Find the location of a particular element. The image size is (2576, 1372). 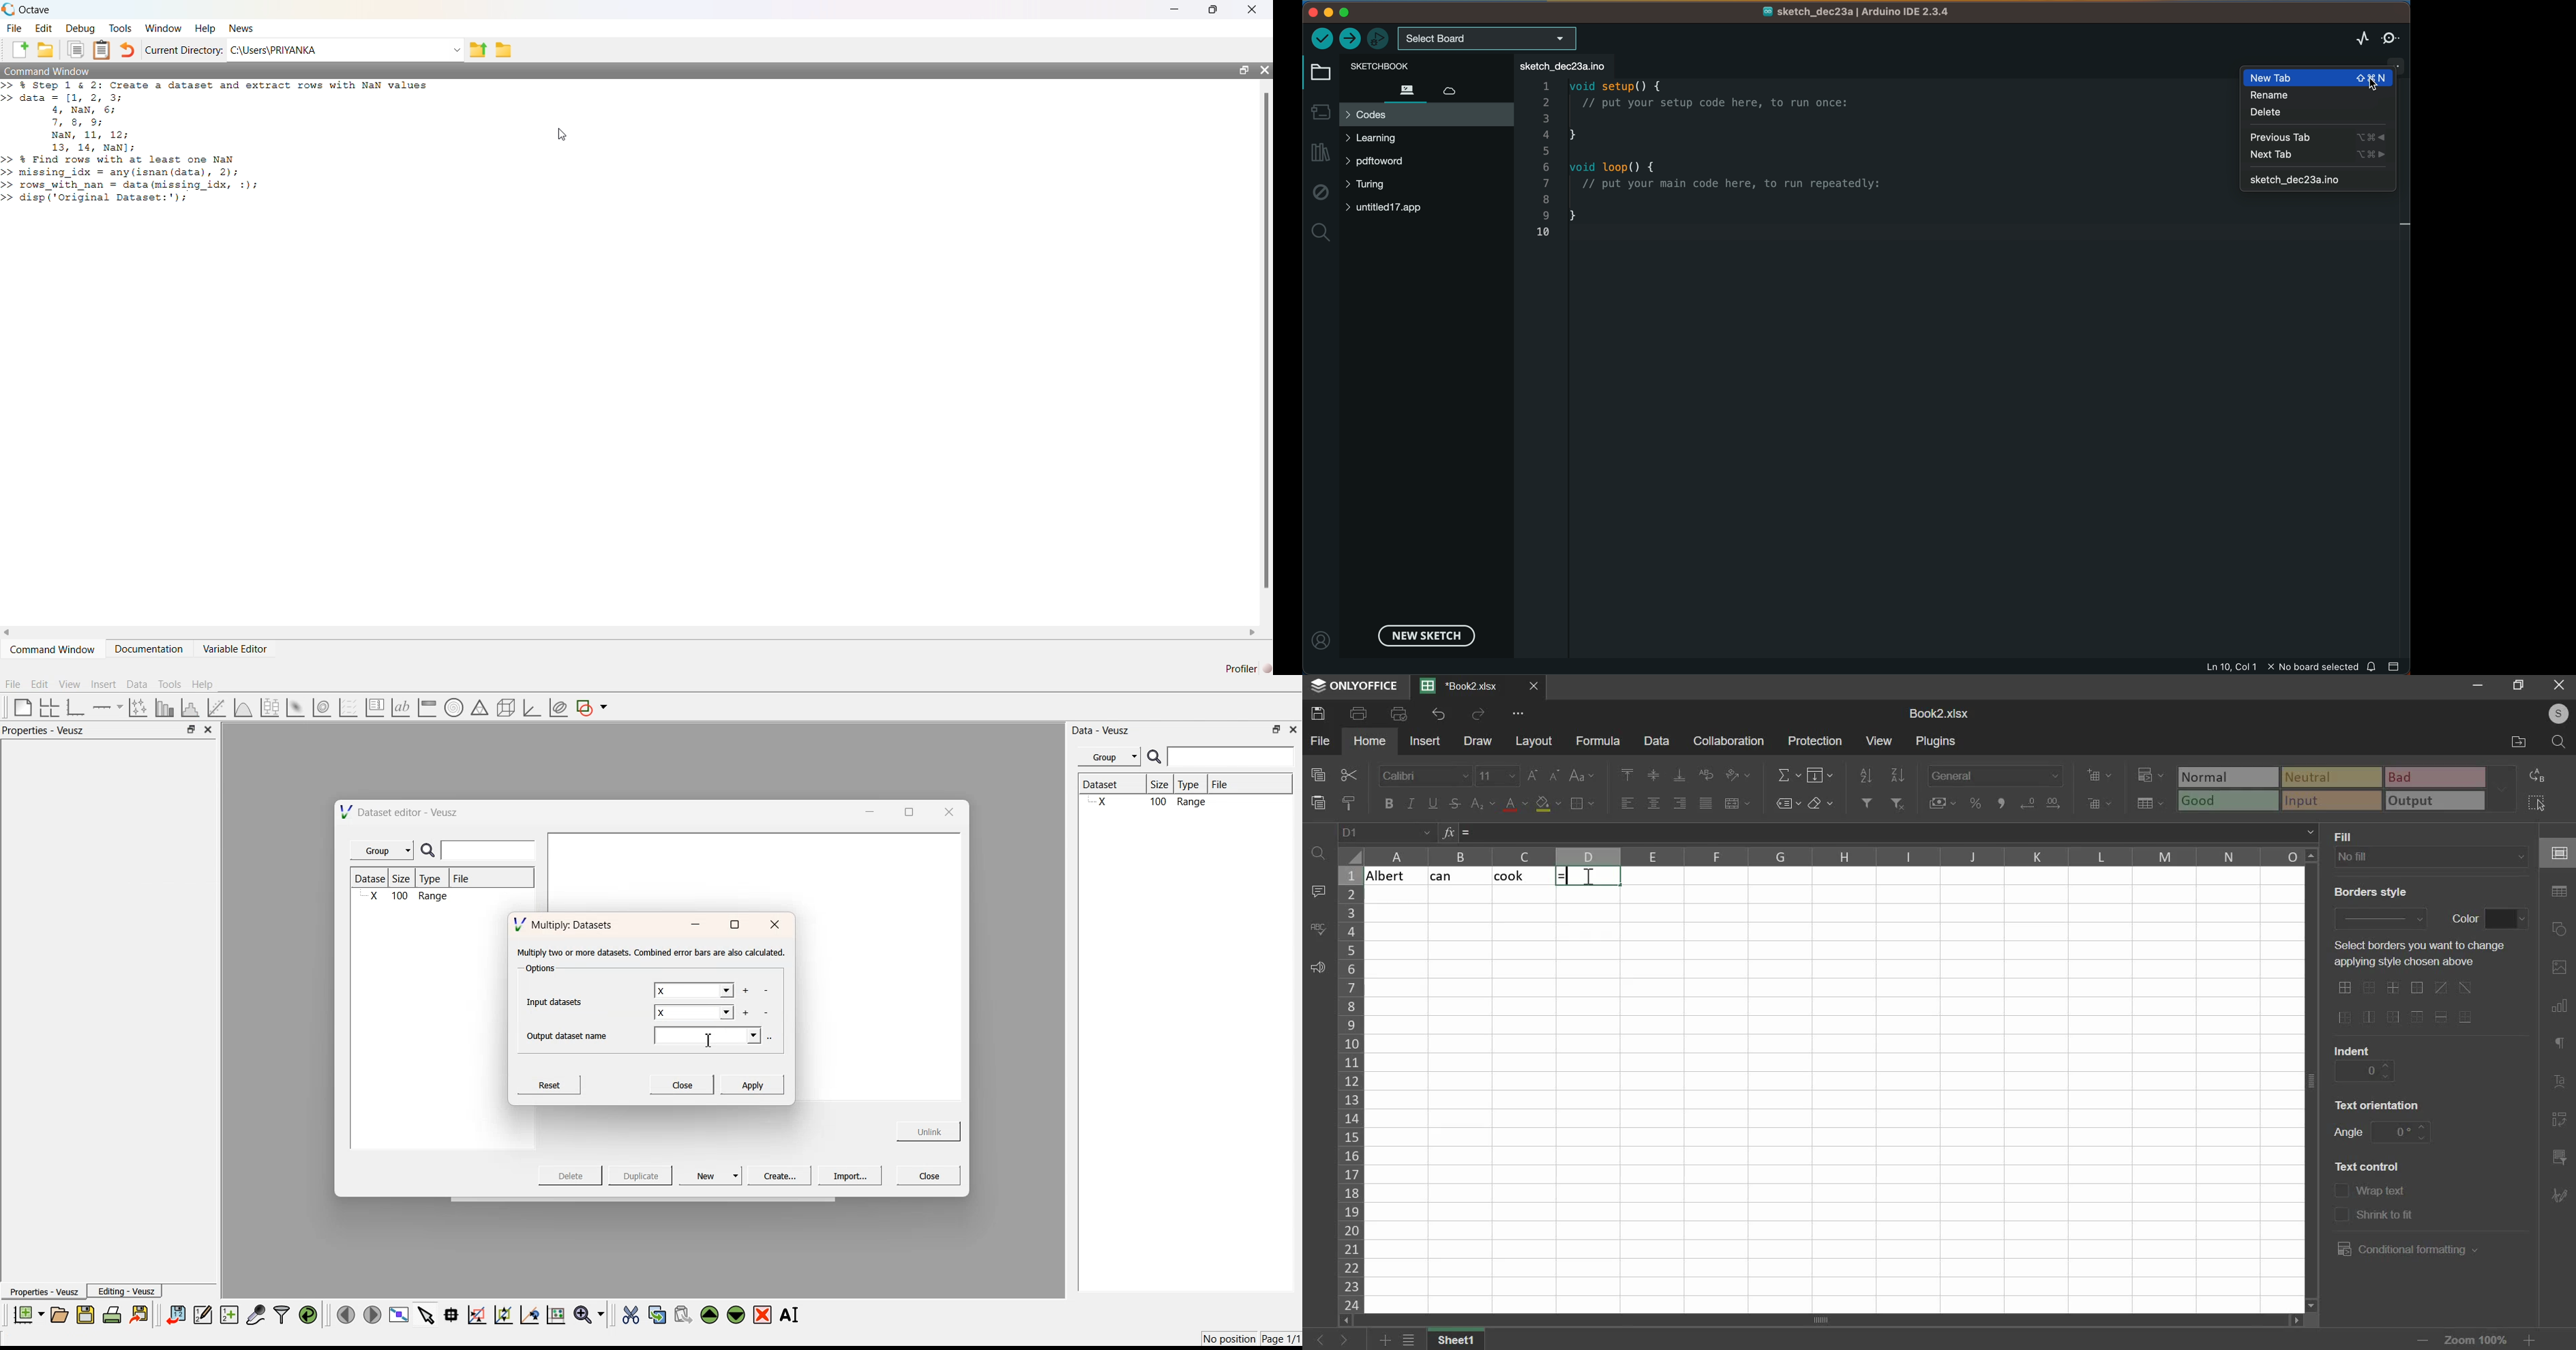

decrease decimals is located at coordinates (2054, 801).